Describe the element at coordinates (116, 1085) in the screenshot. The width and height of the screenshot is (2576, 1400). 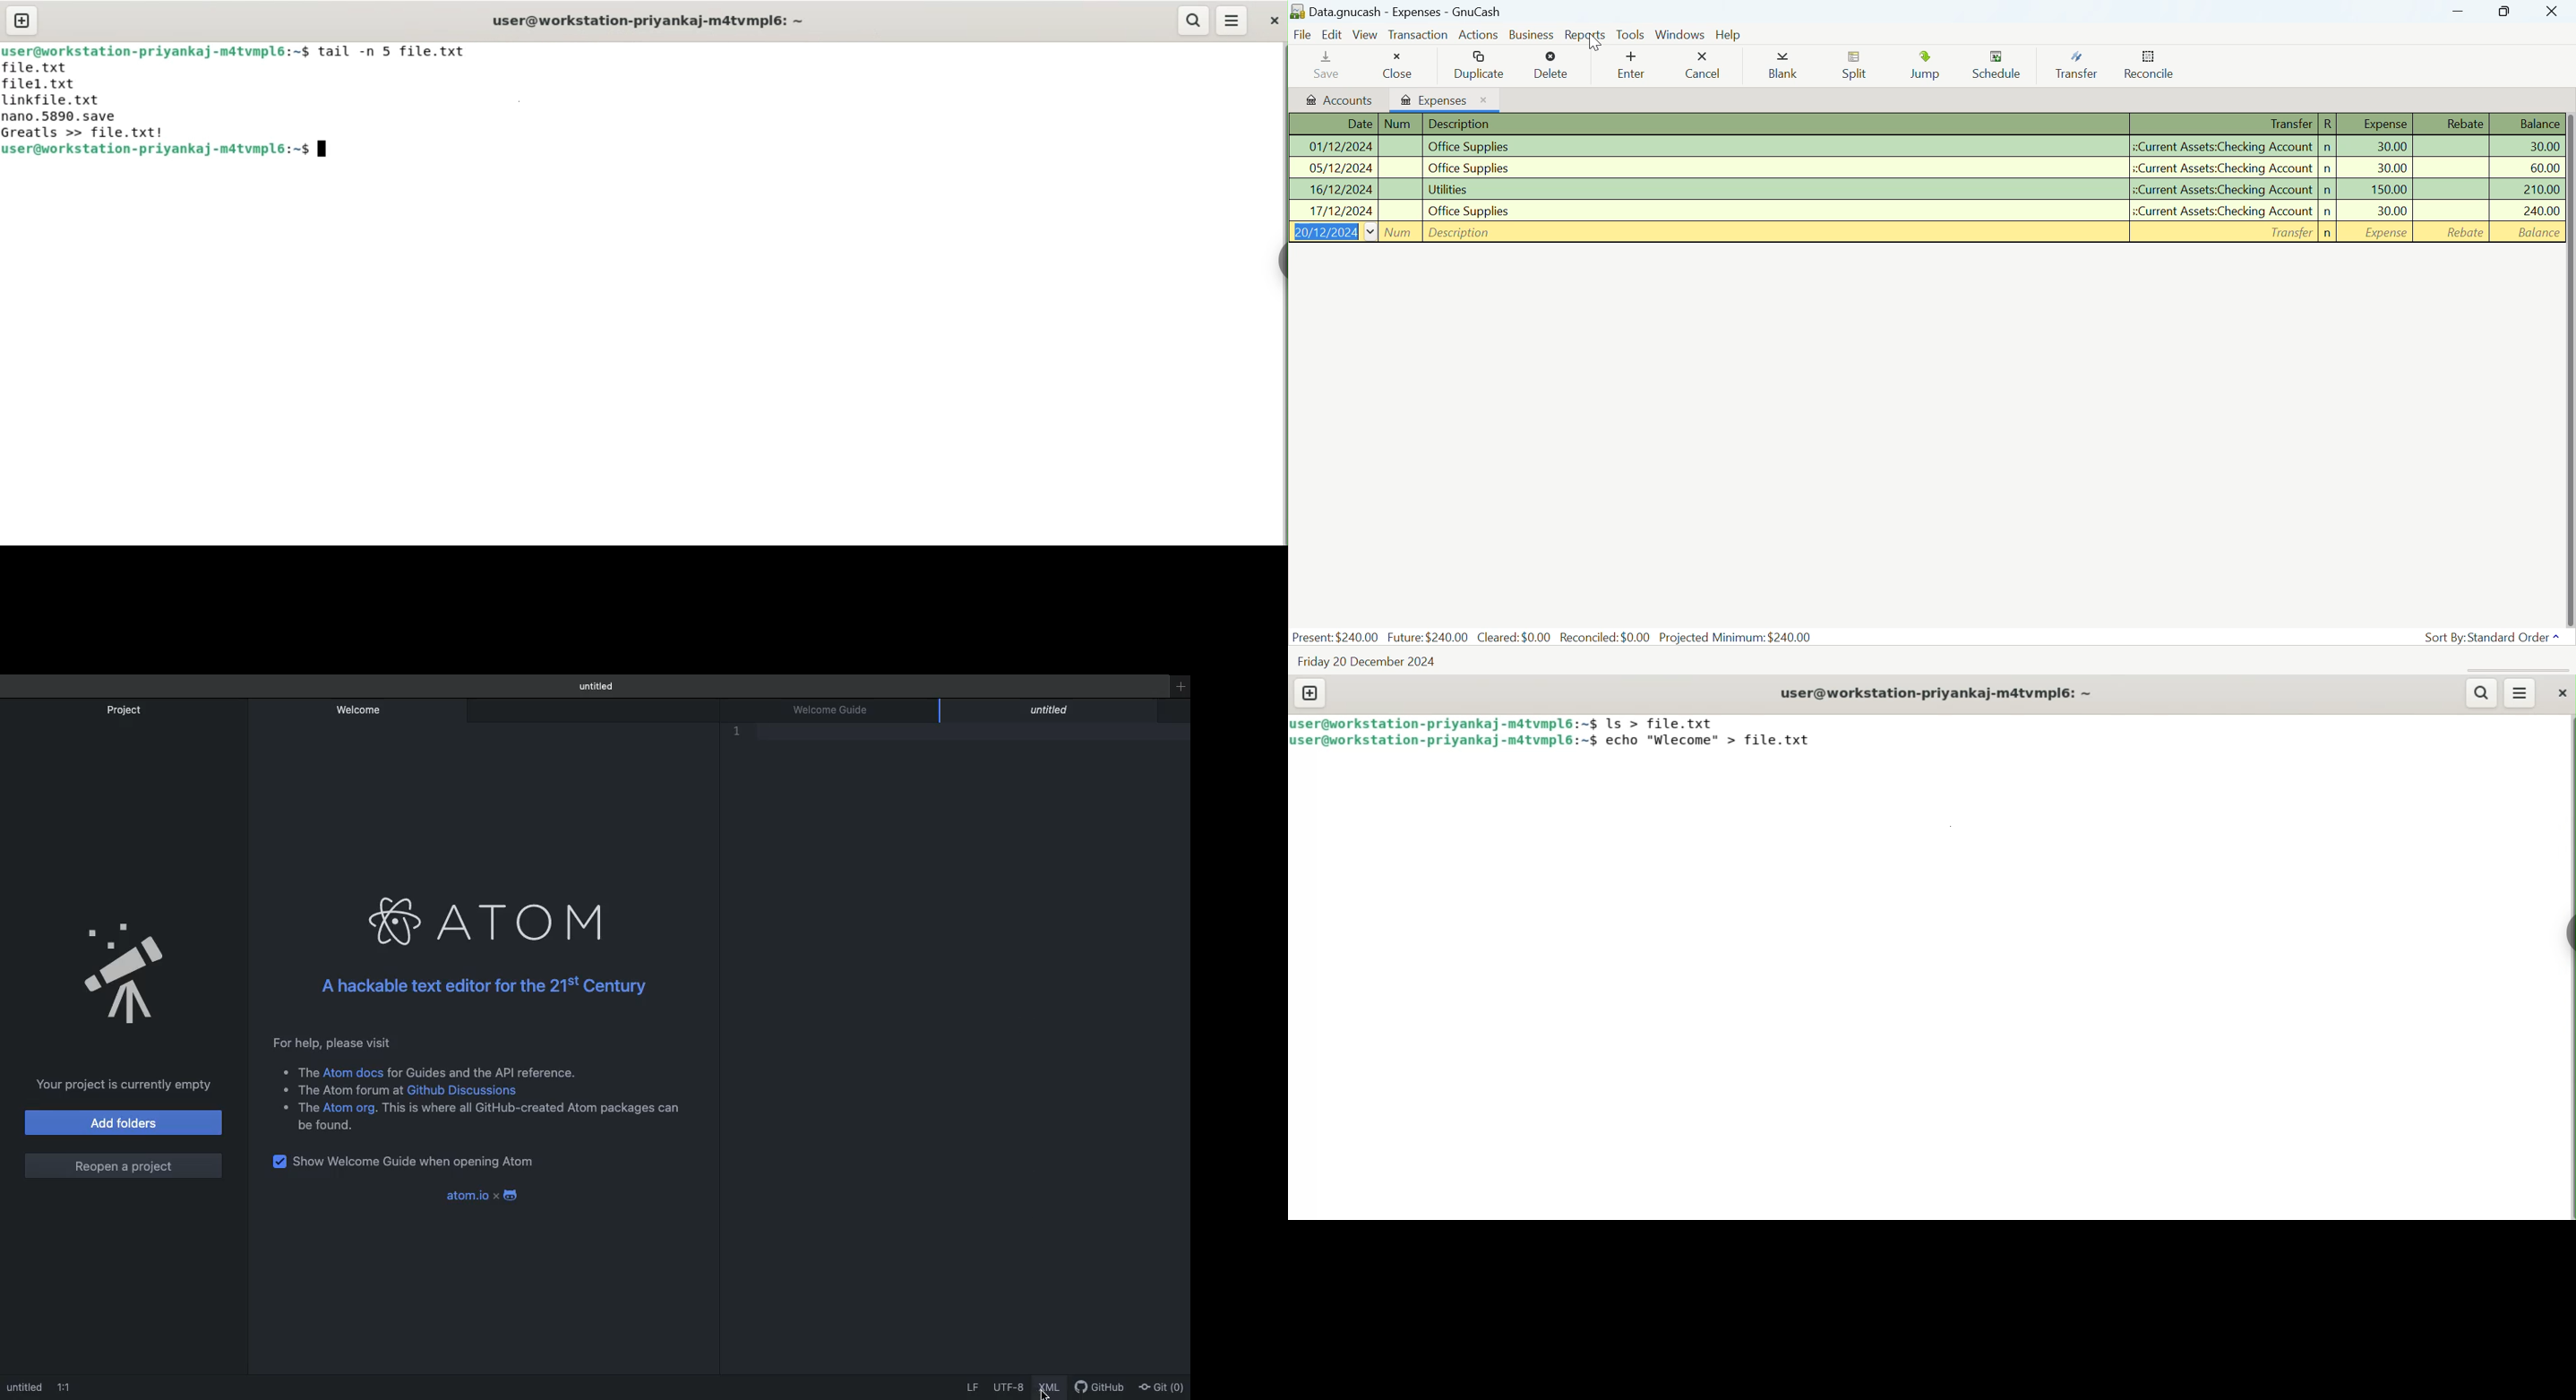
I see `Your project is currently empty` at that location.